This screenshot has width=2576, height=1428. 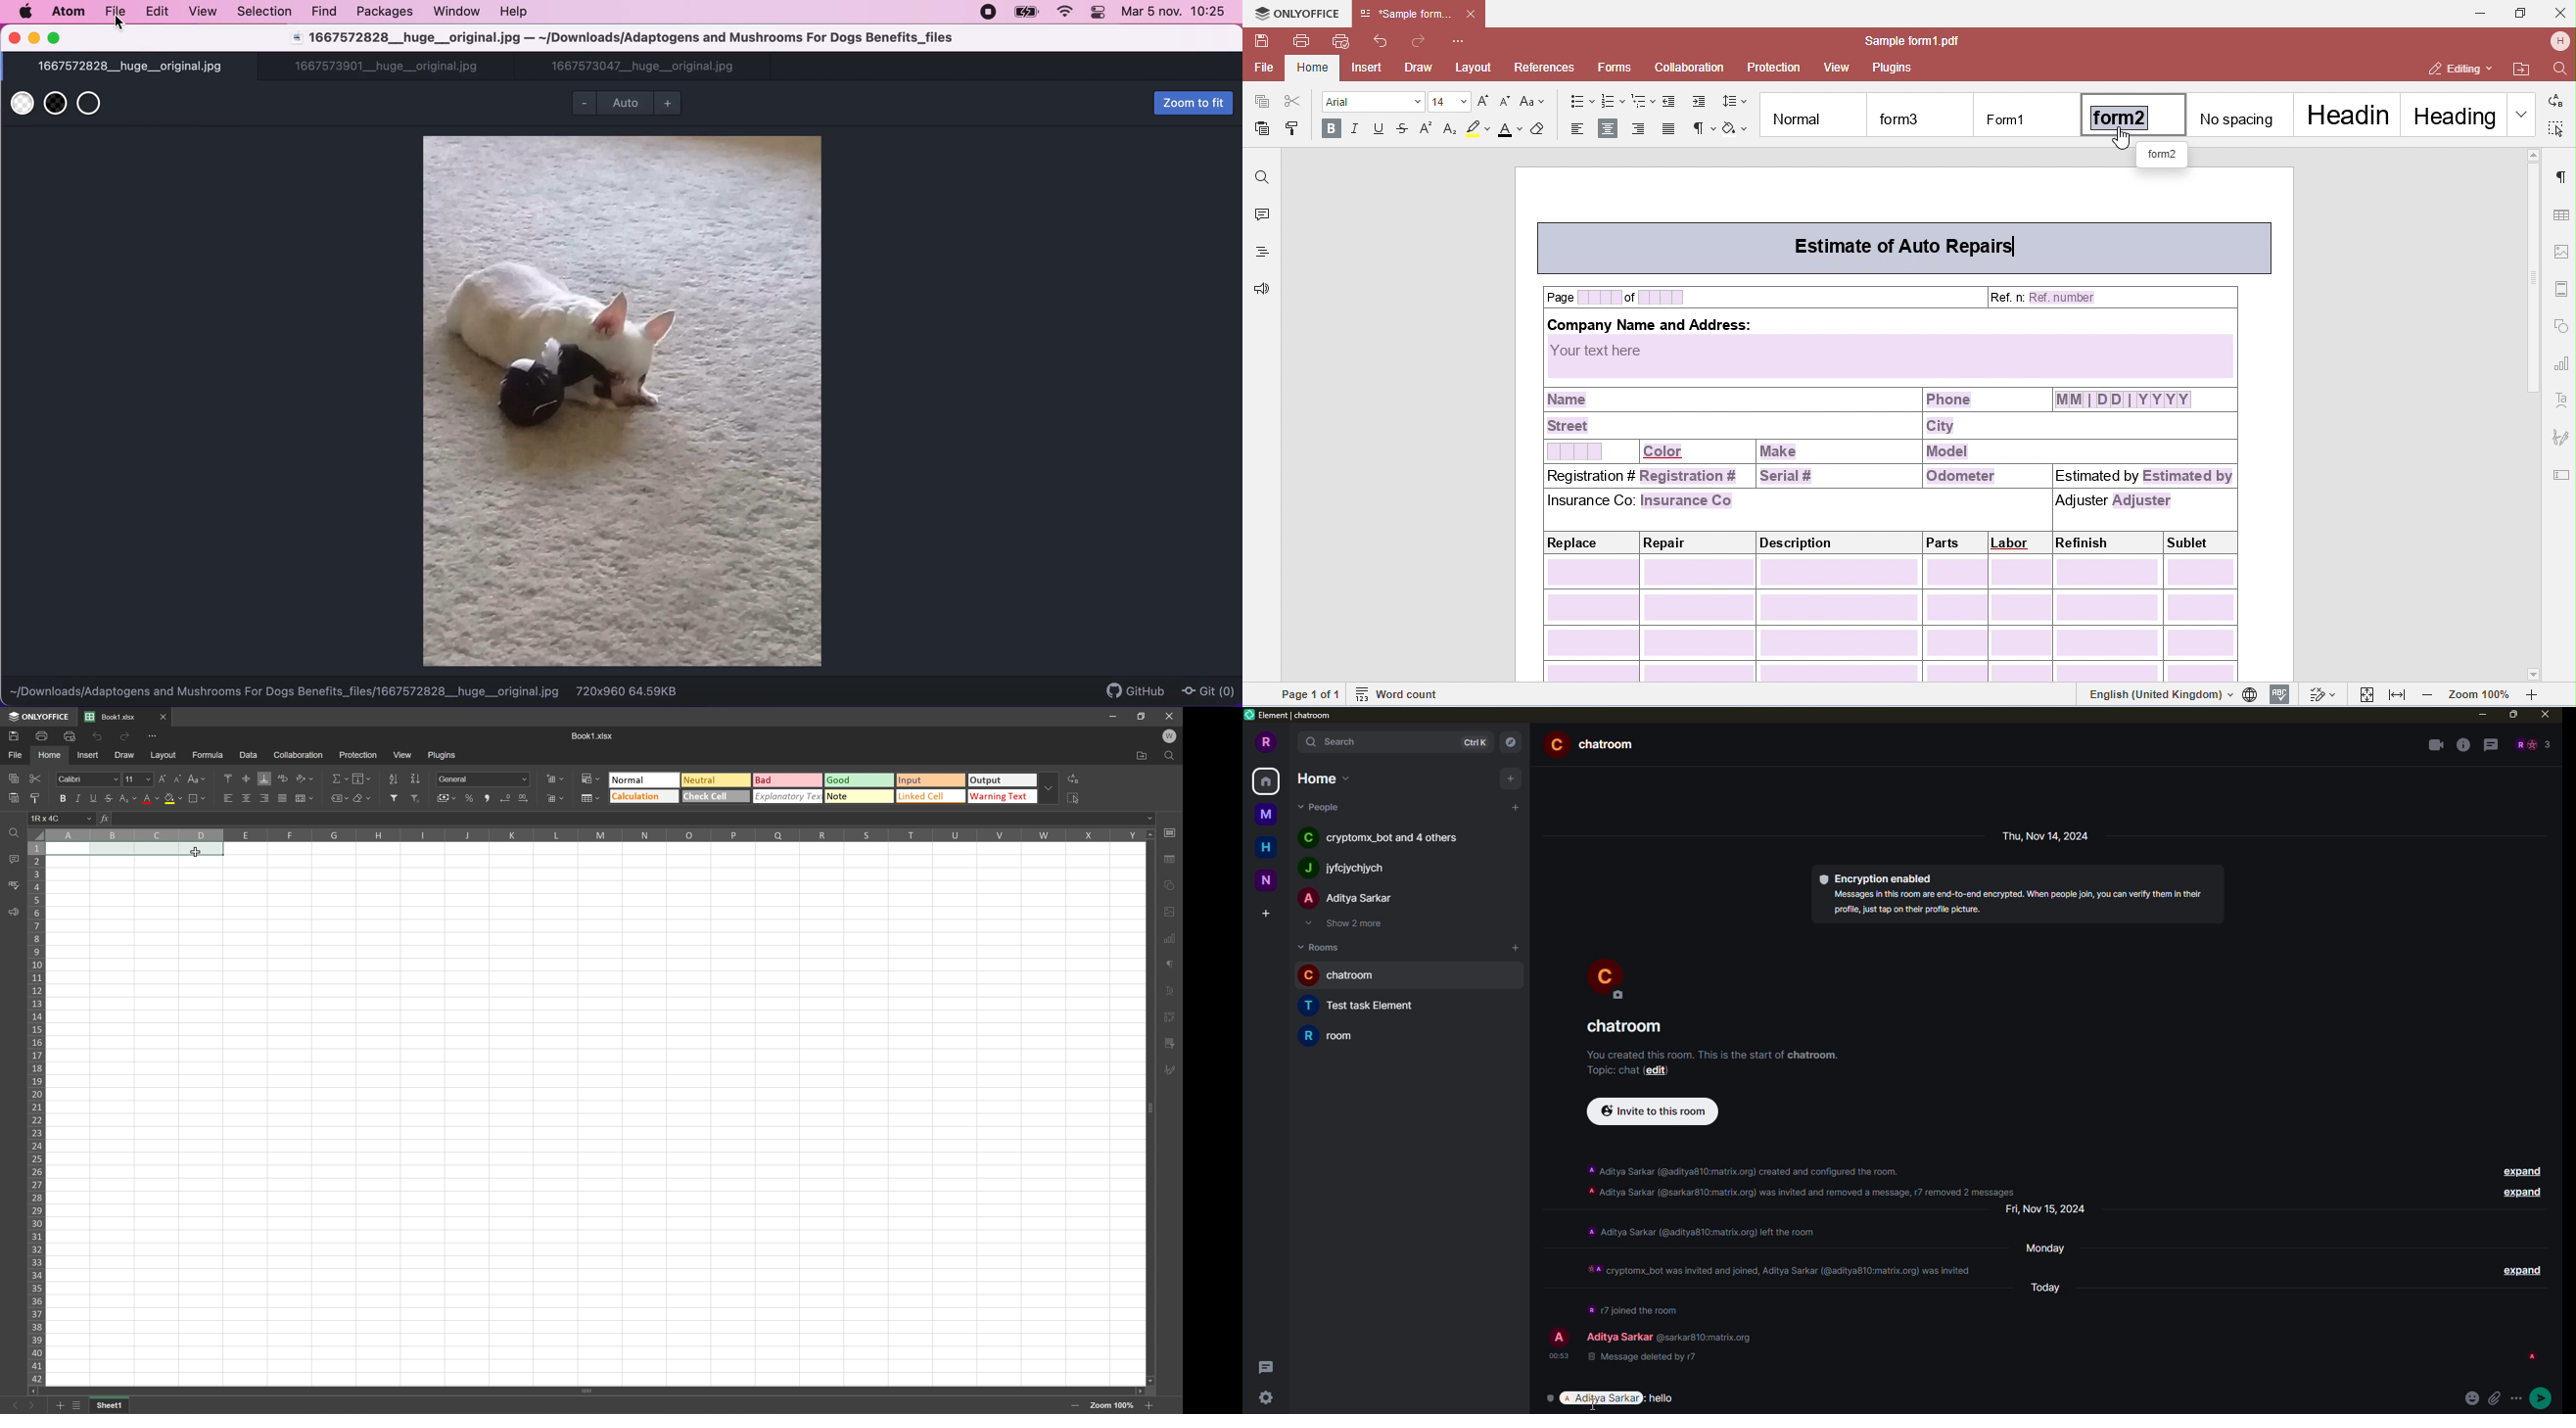 I want to click on Check cell, so click(x=715, y=797).